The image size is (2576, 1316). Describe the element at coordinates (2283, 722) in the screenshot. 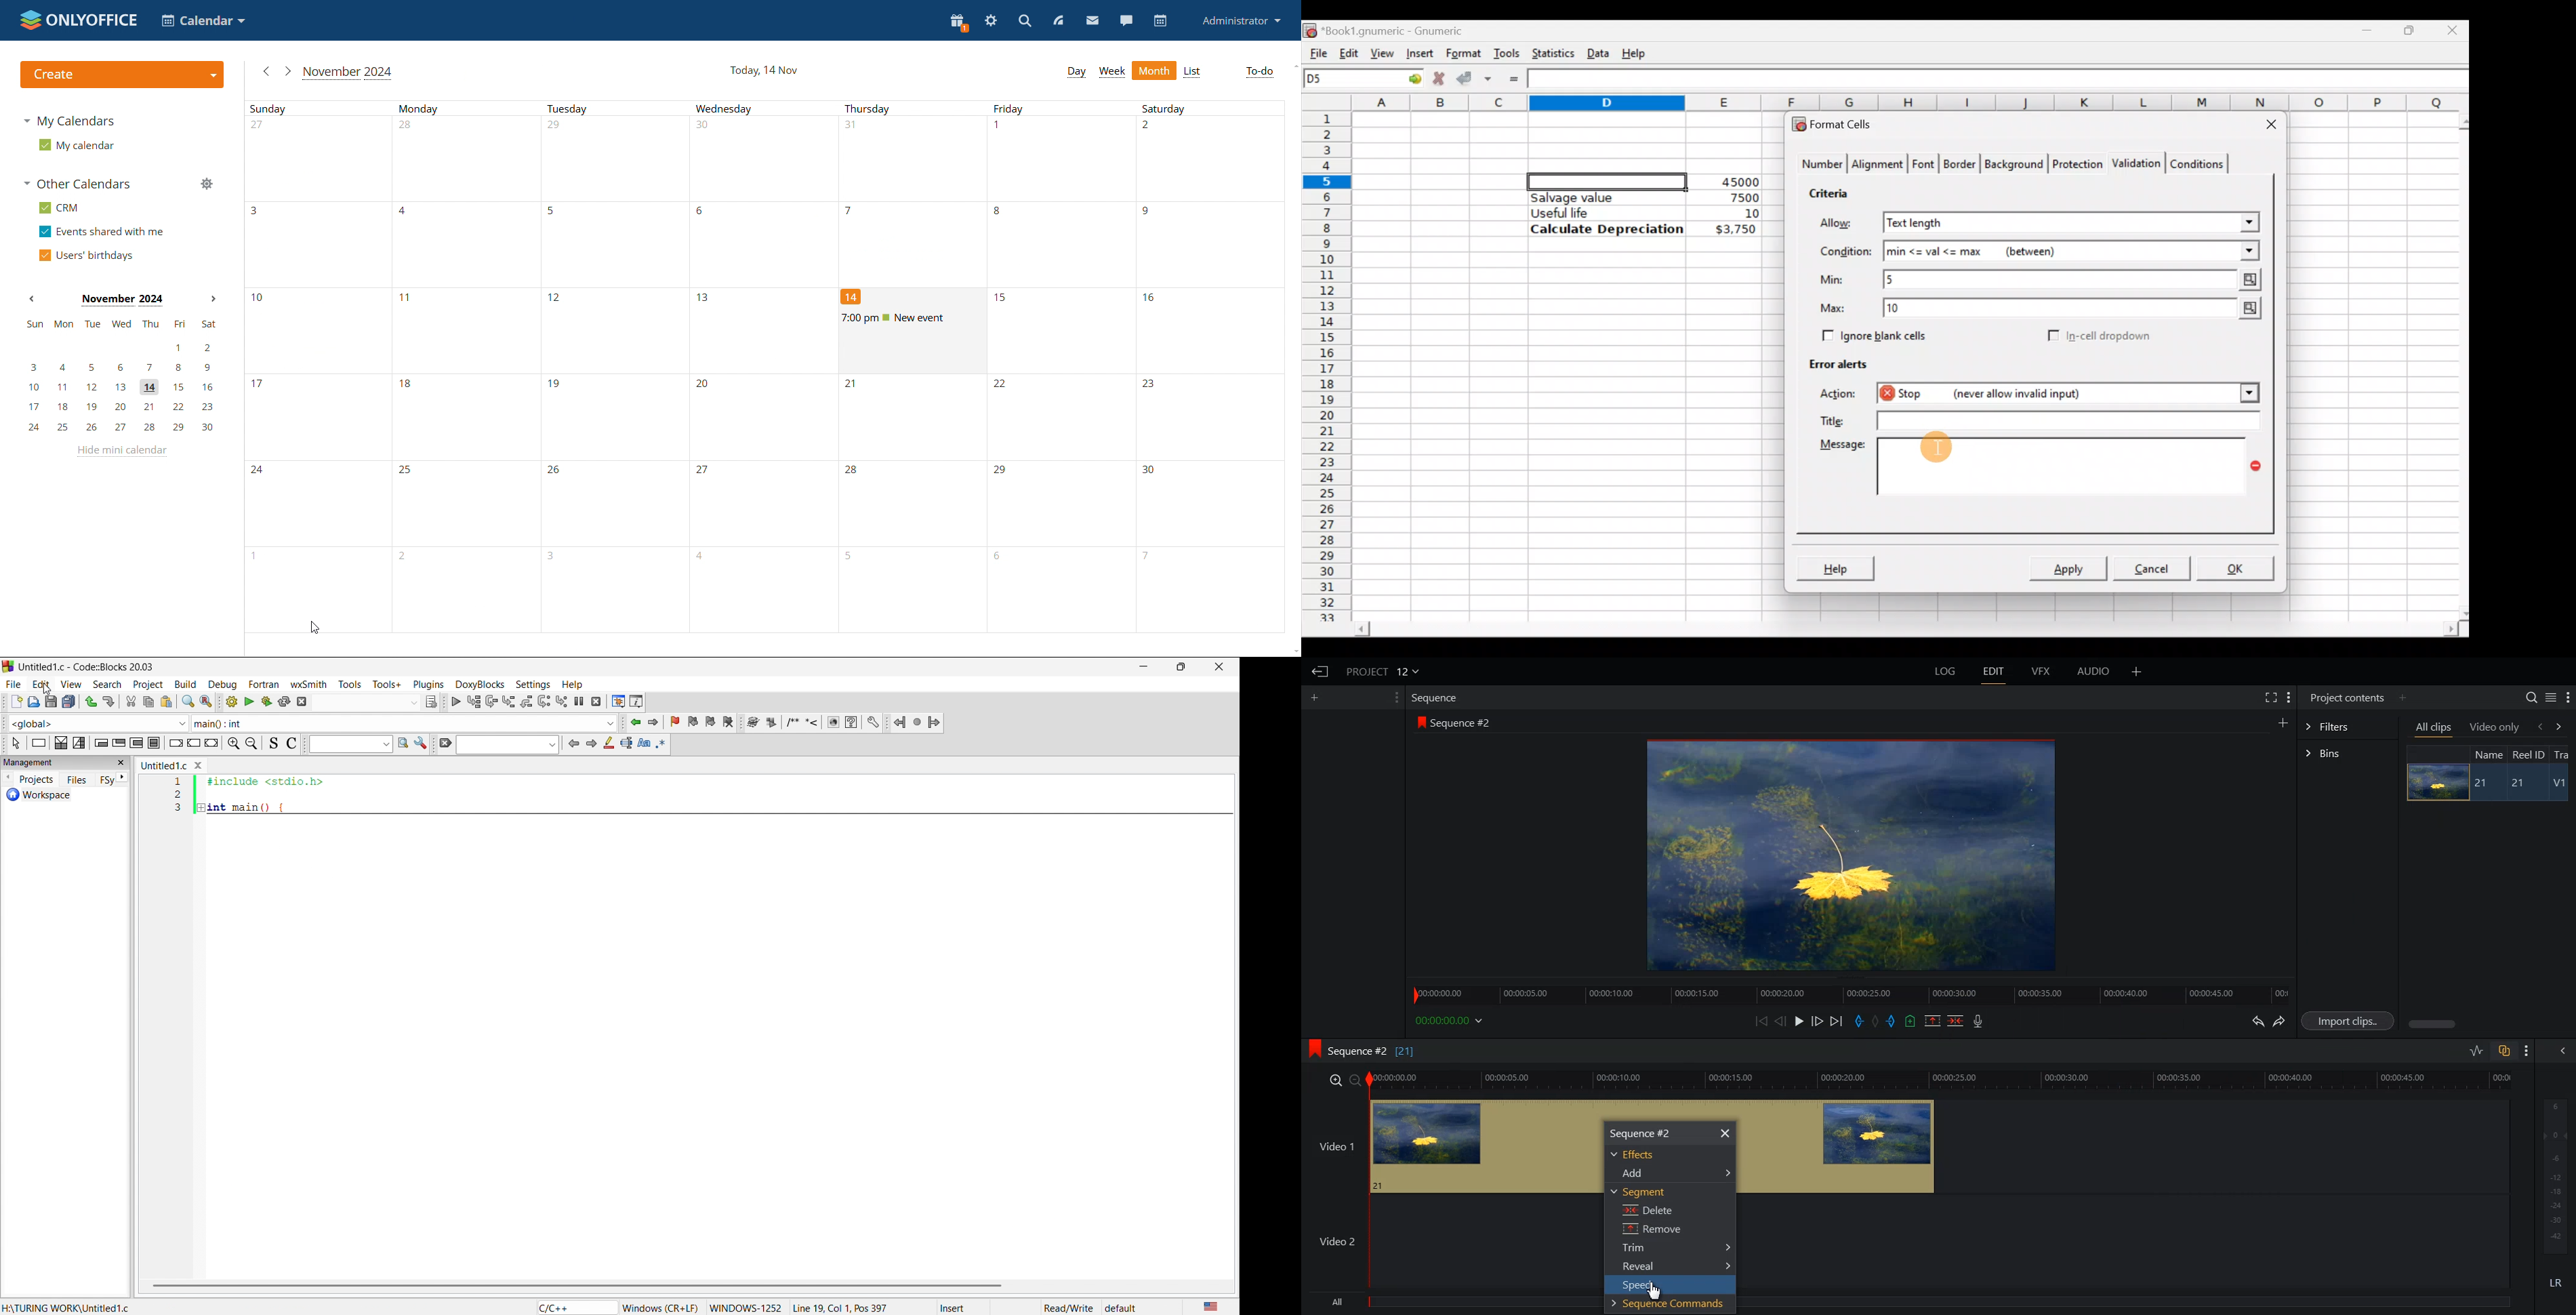

I see `Add panel` at that location.